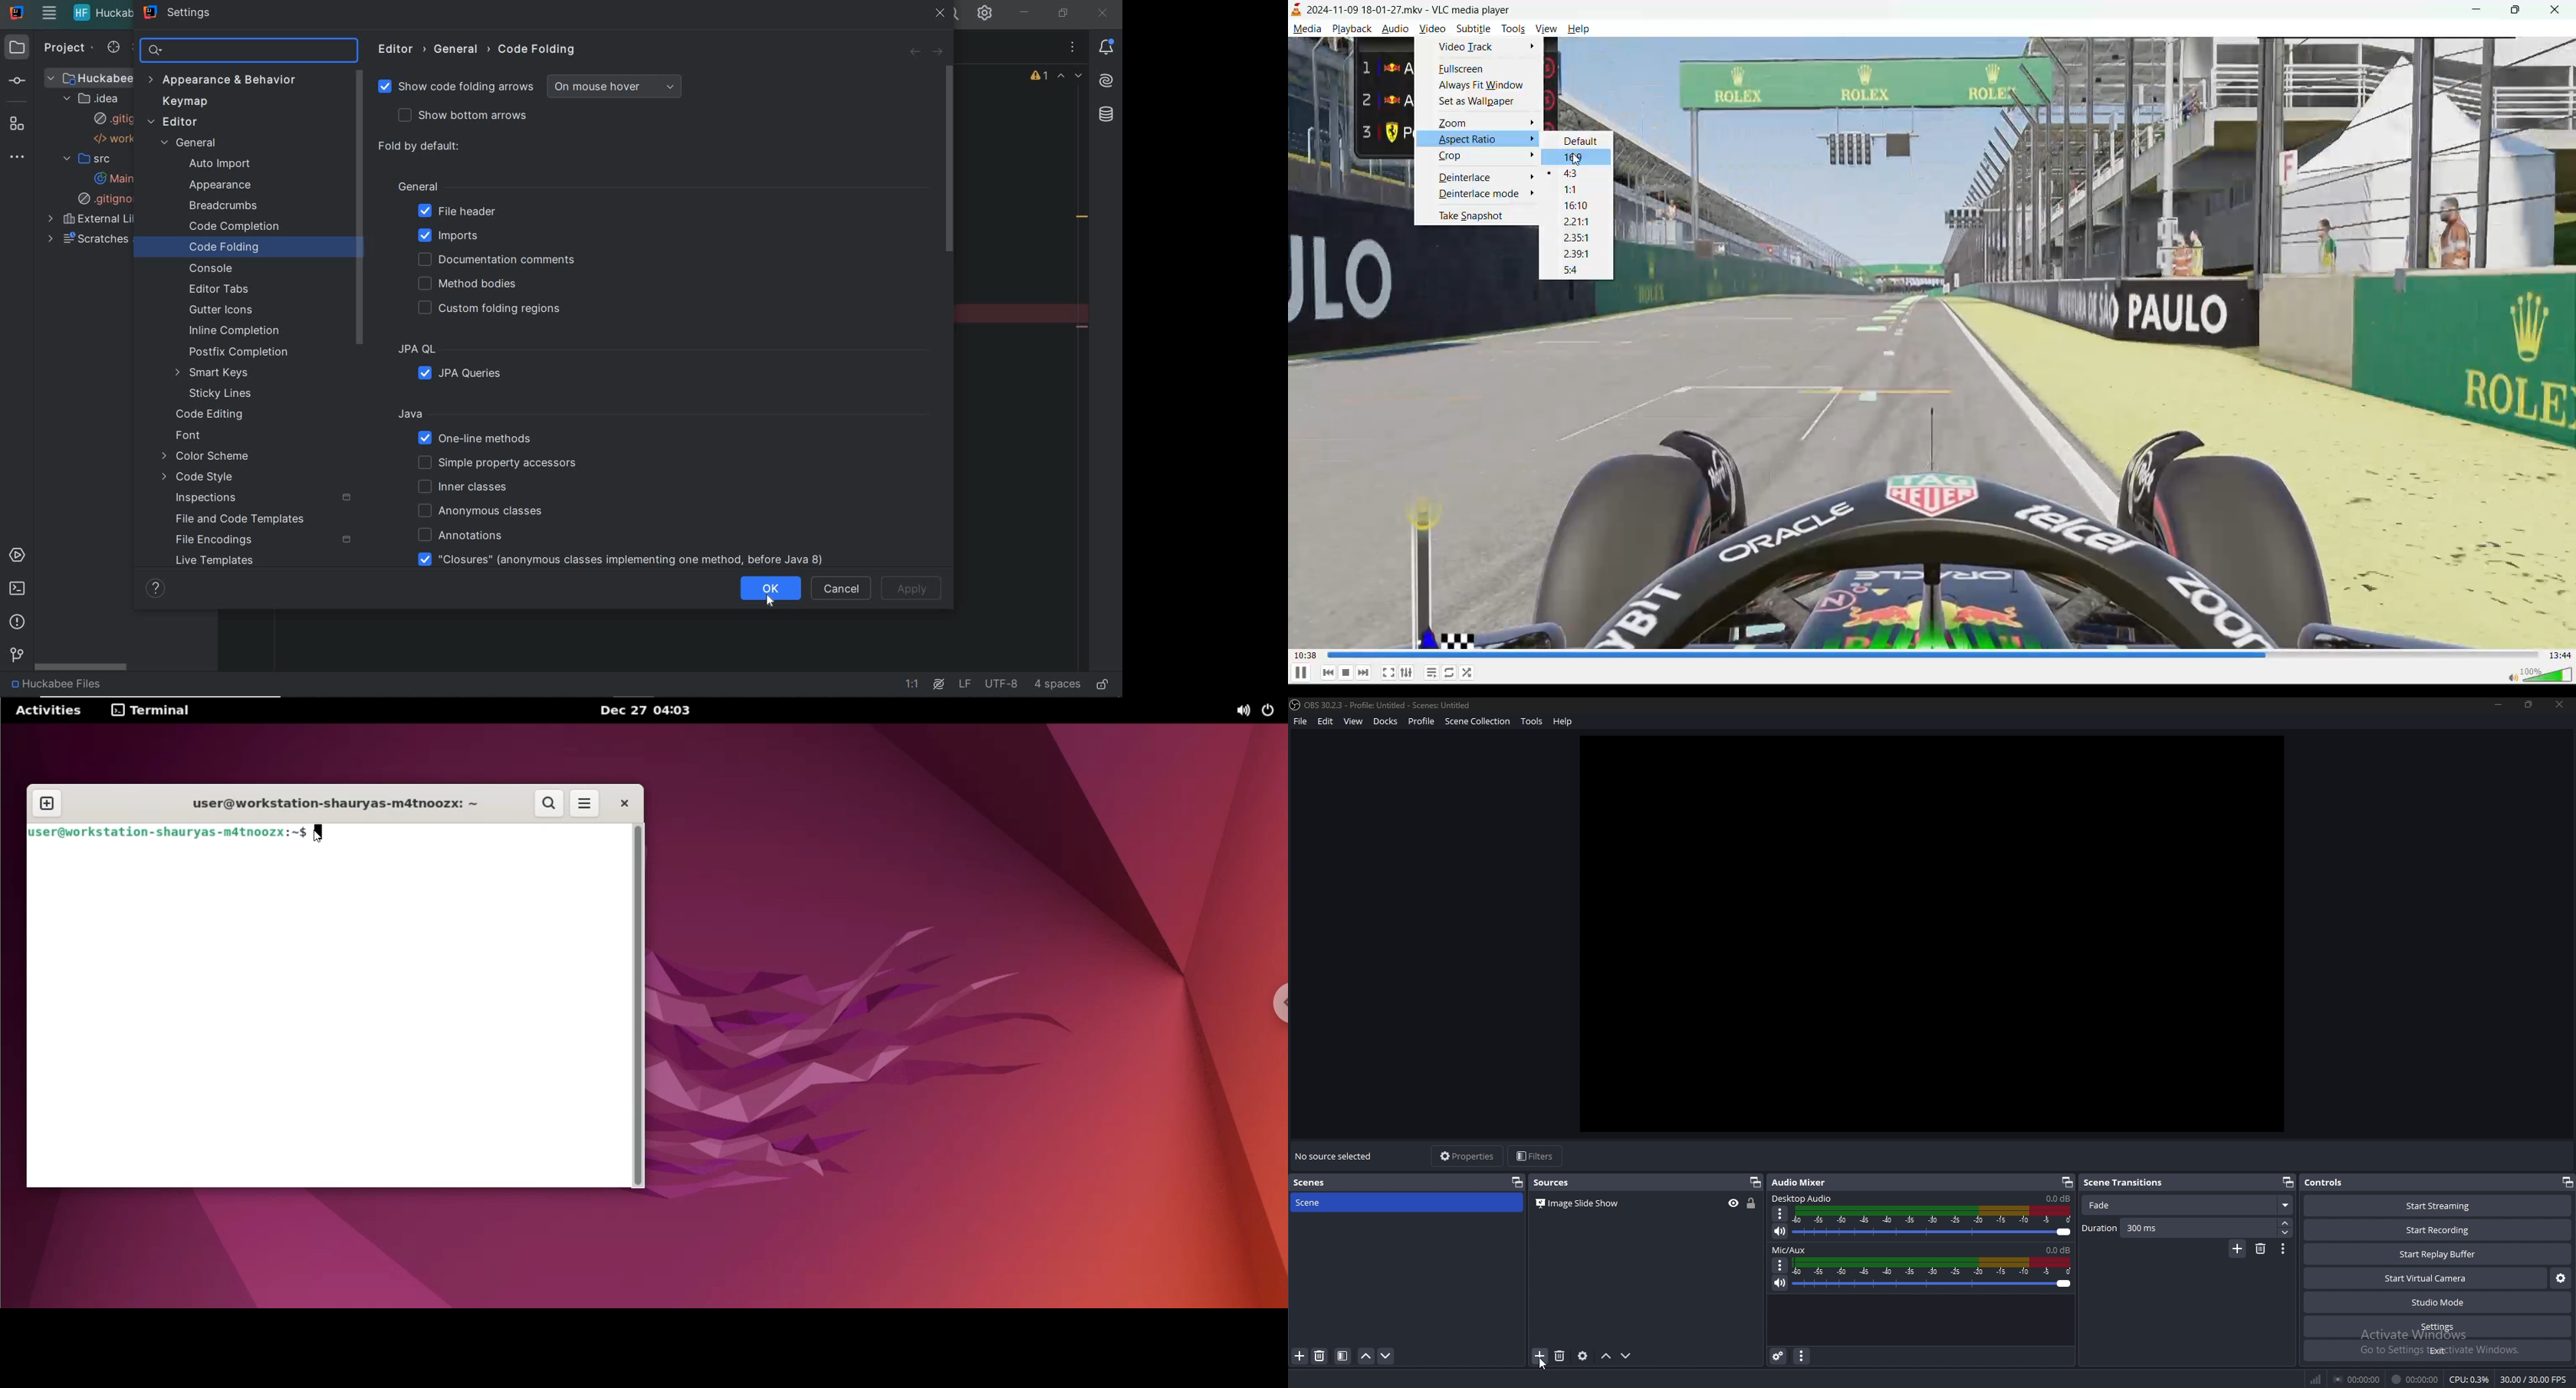 The image size is (2576, 1400). What do you see at coordinates (986, 15) in the screenshot?
I see `settings` at bounding box center [986, 15].